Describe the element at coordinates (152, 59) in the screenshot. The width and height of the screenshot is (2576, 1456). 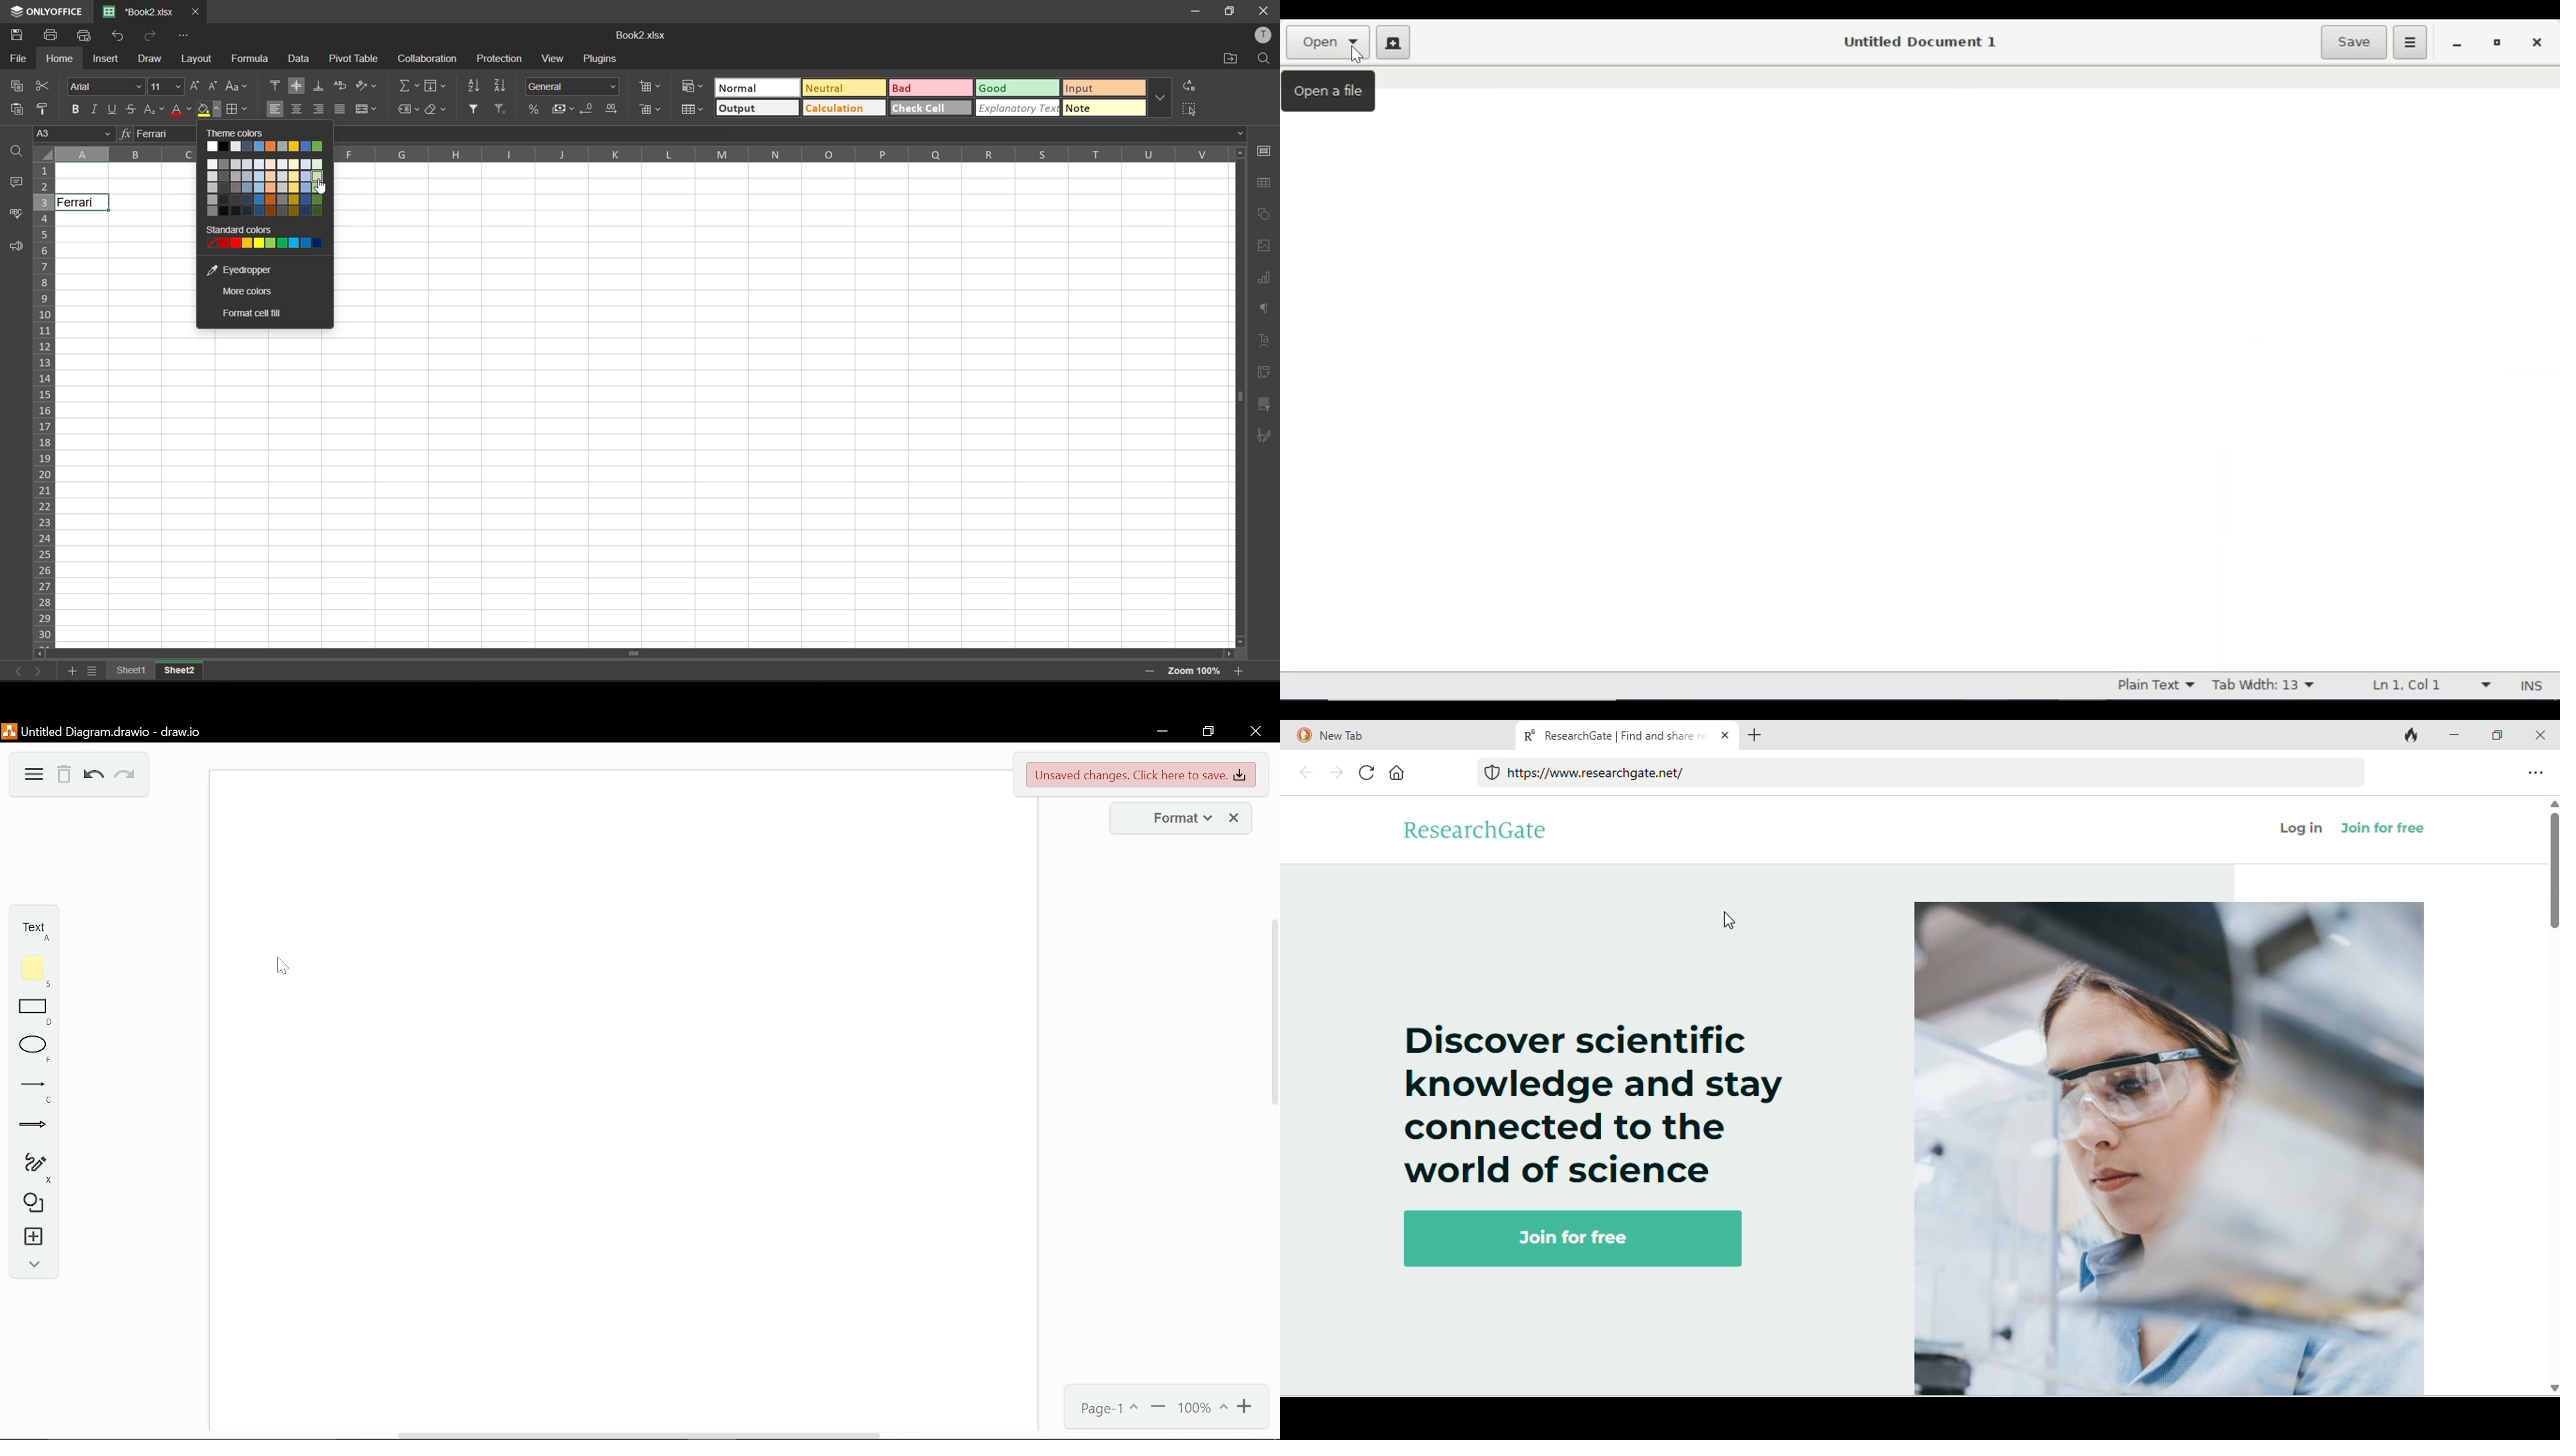
I see `draw` at that location.